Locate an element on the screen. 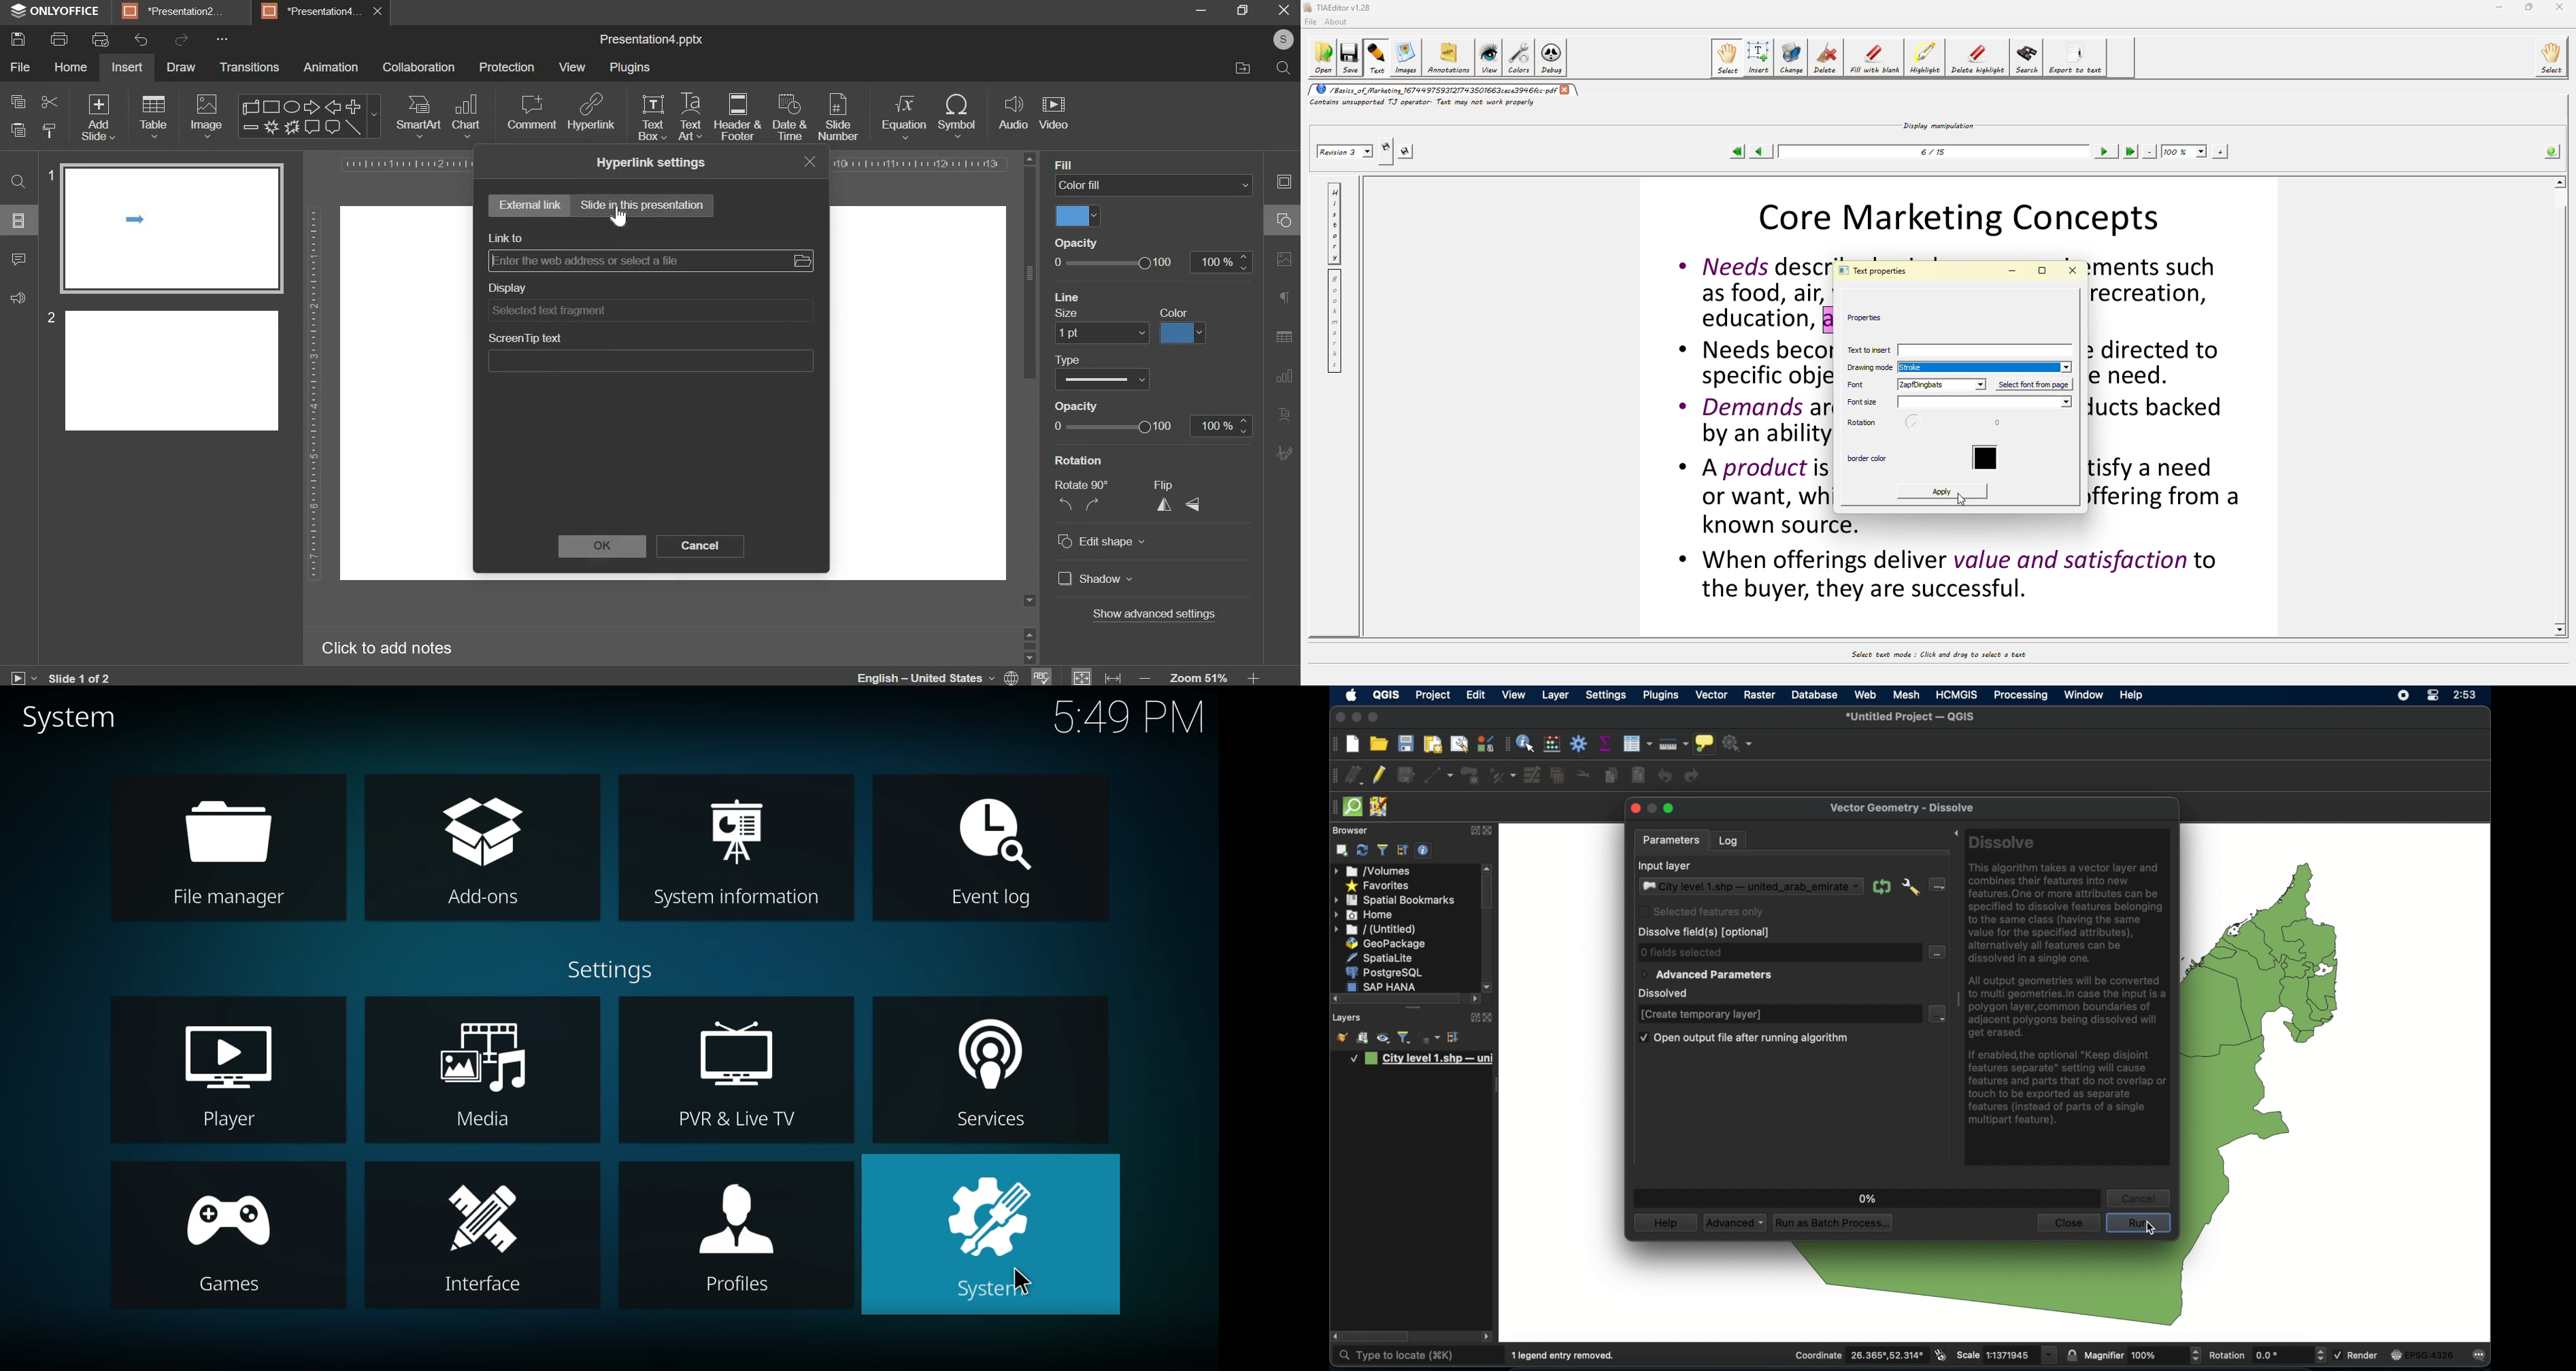 Image resolution: width=2576 pixels, height=1372 pixels. vertes tool is located at coordinates (1501, 775).